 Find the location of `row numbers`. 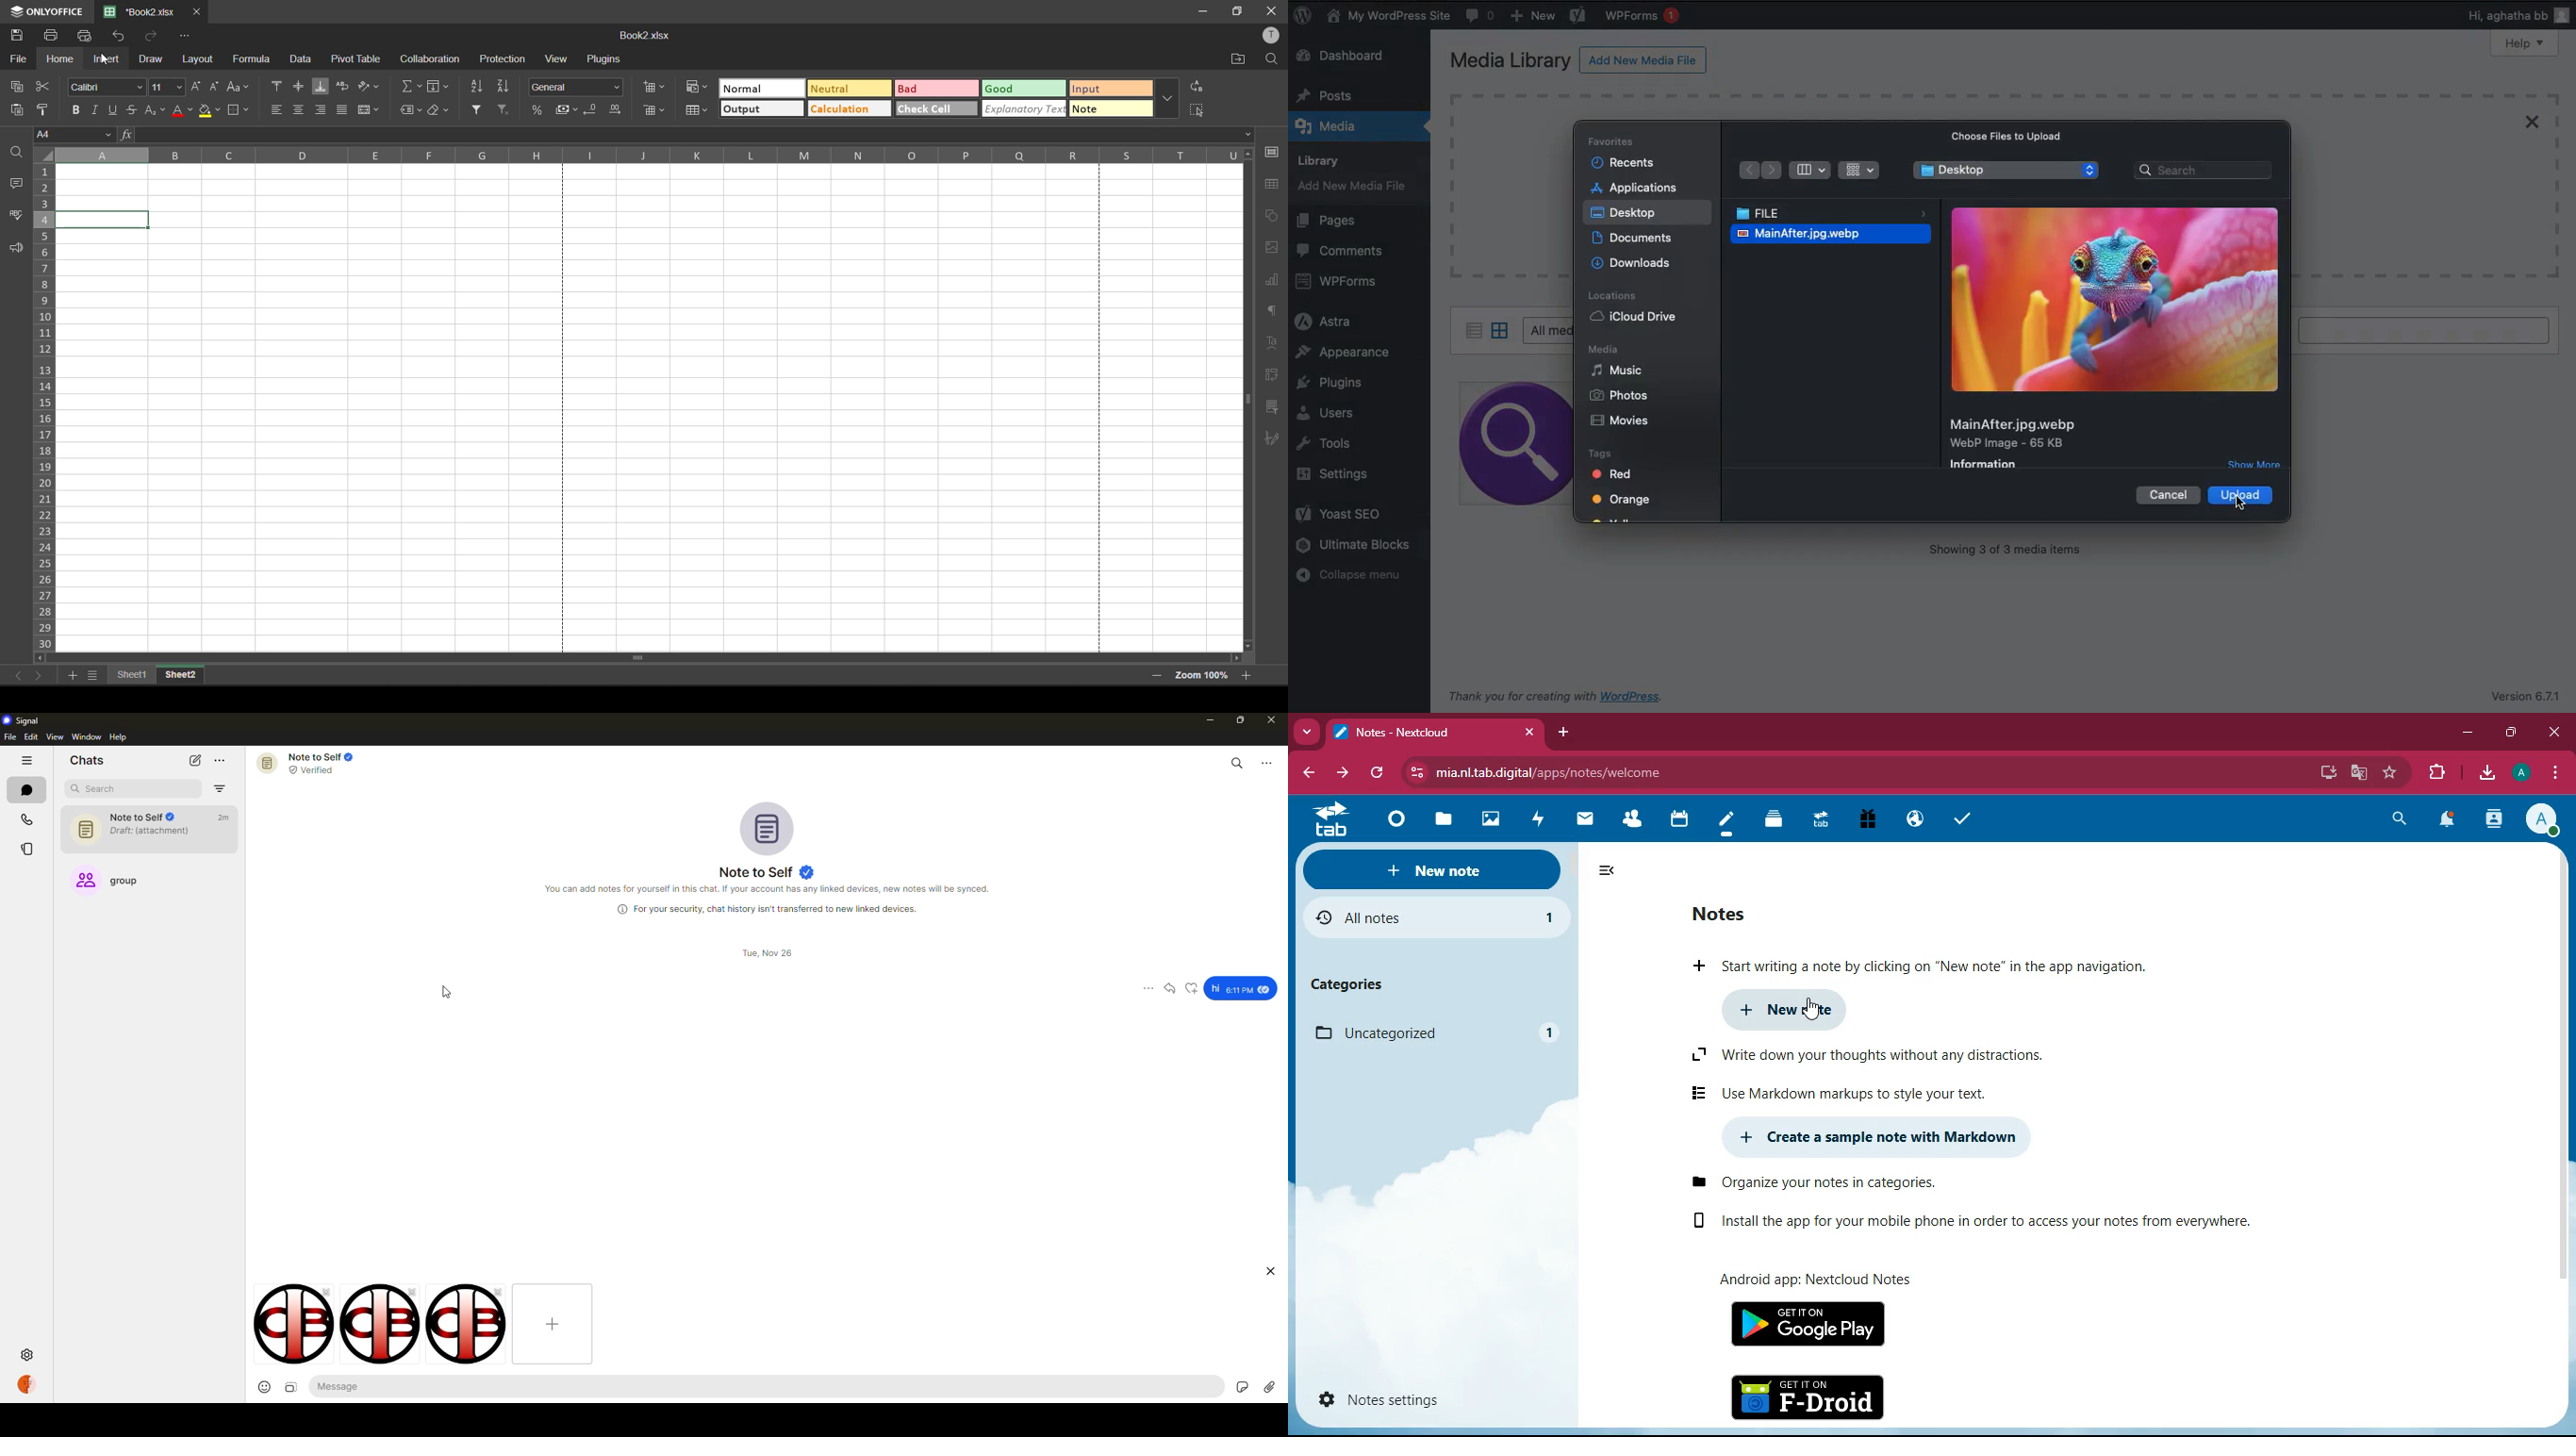

row numbers is located at coordinates (45, 407).